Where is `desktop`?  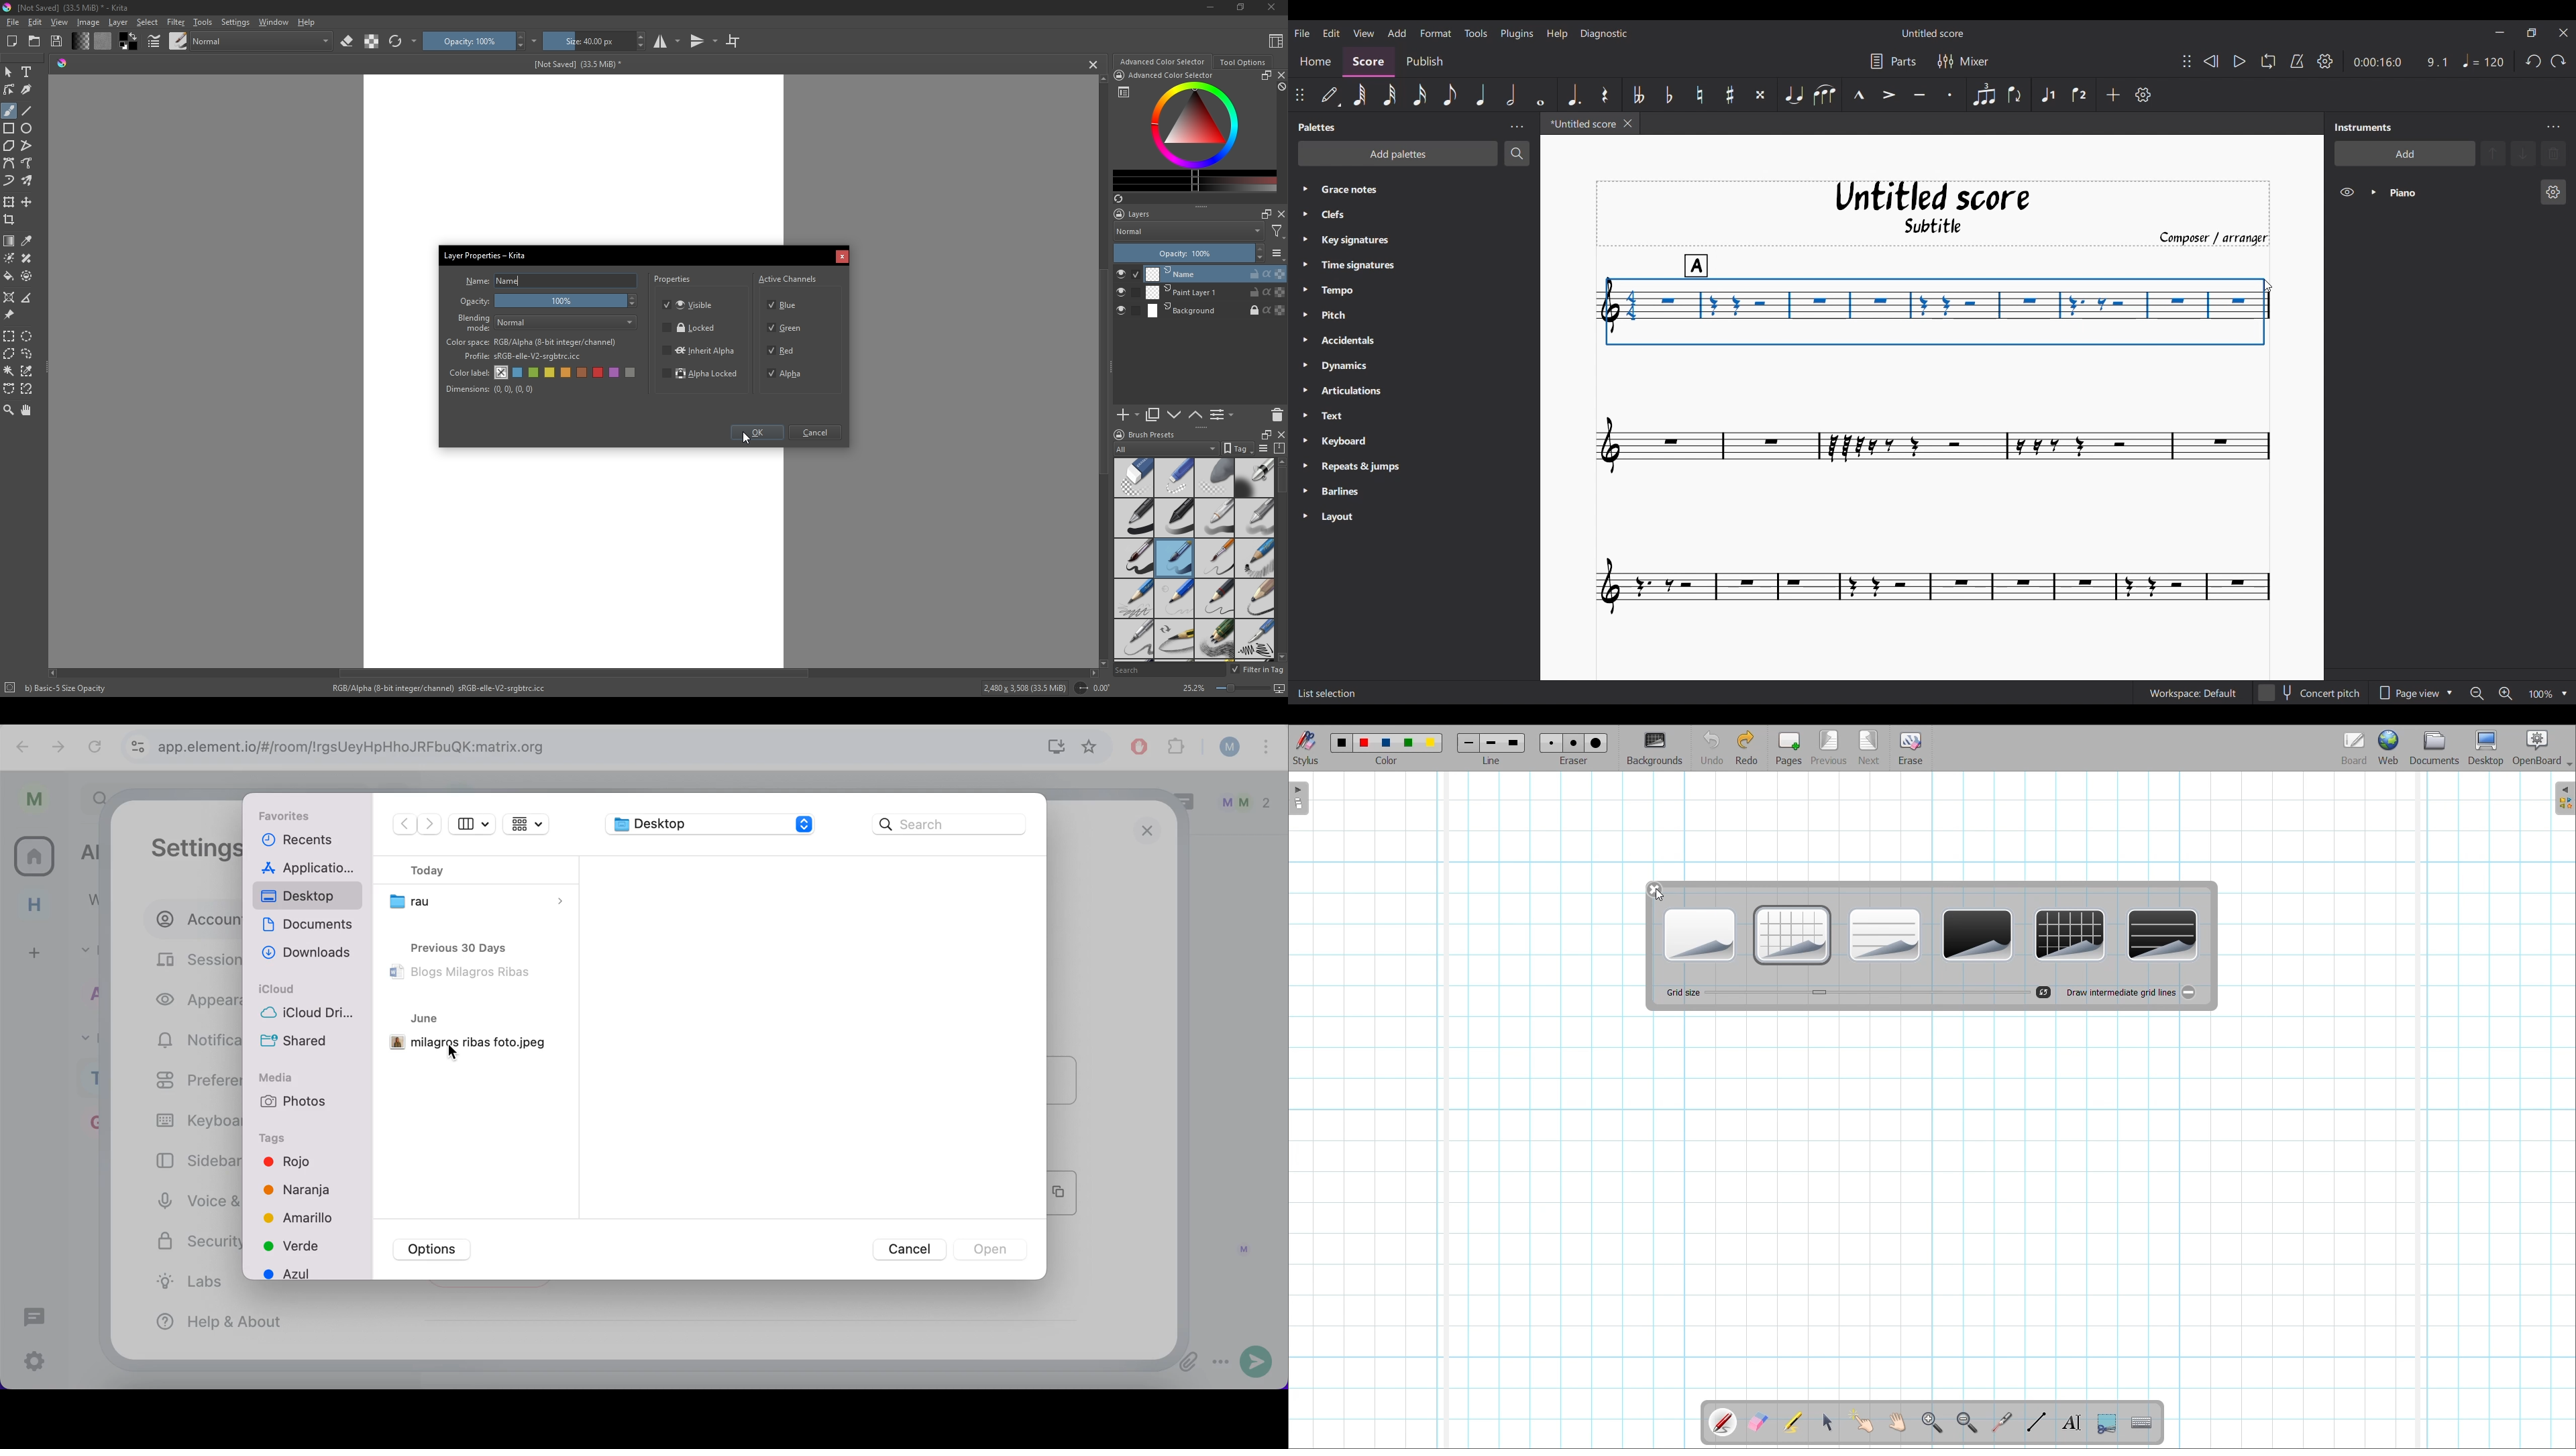
desktop is located at coordinates (307, 897).